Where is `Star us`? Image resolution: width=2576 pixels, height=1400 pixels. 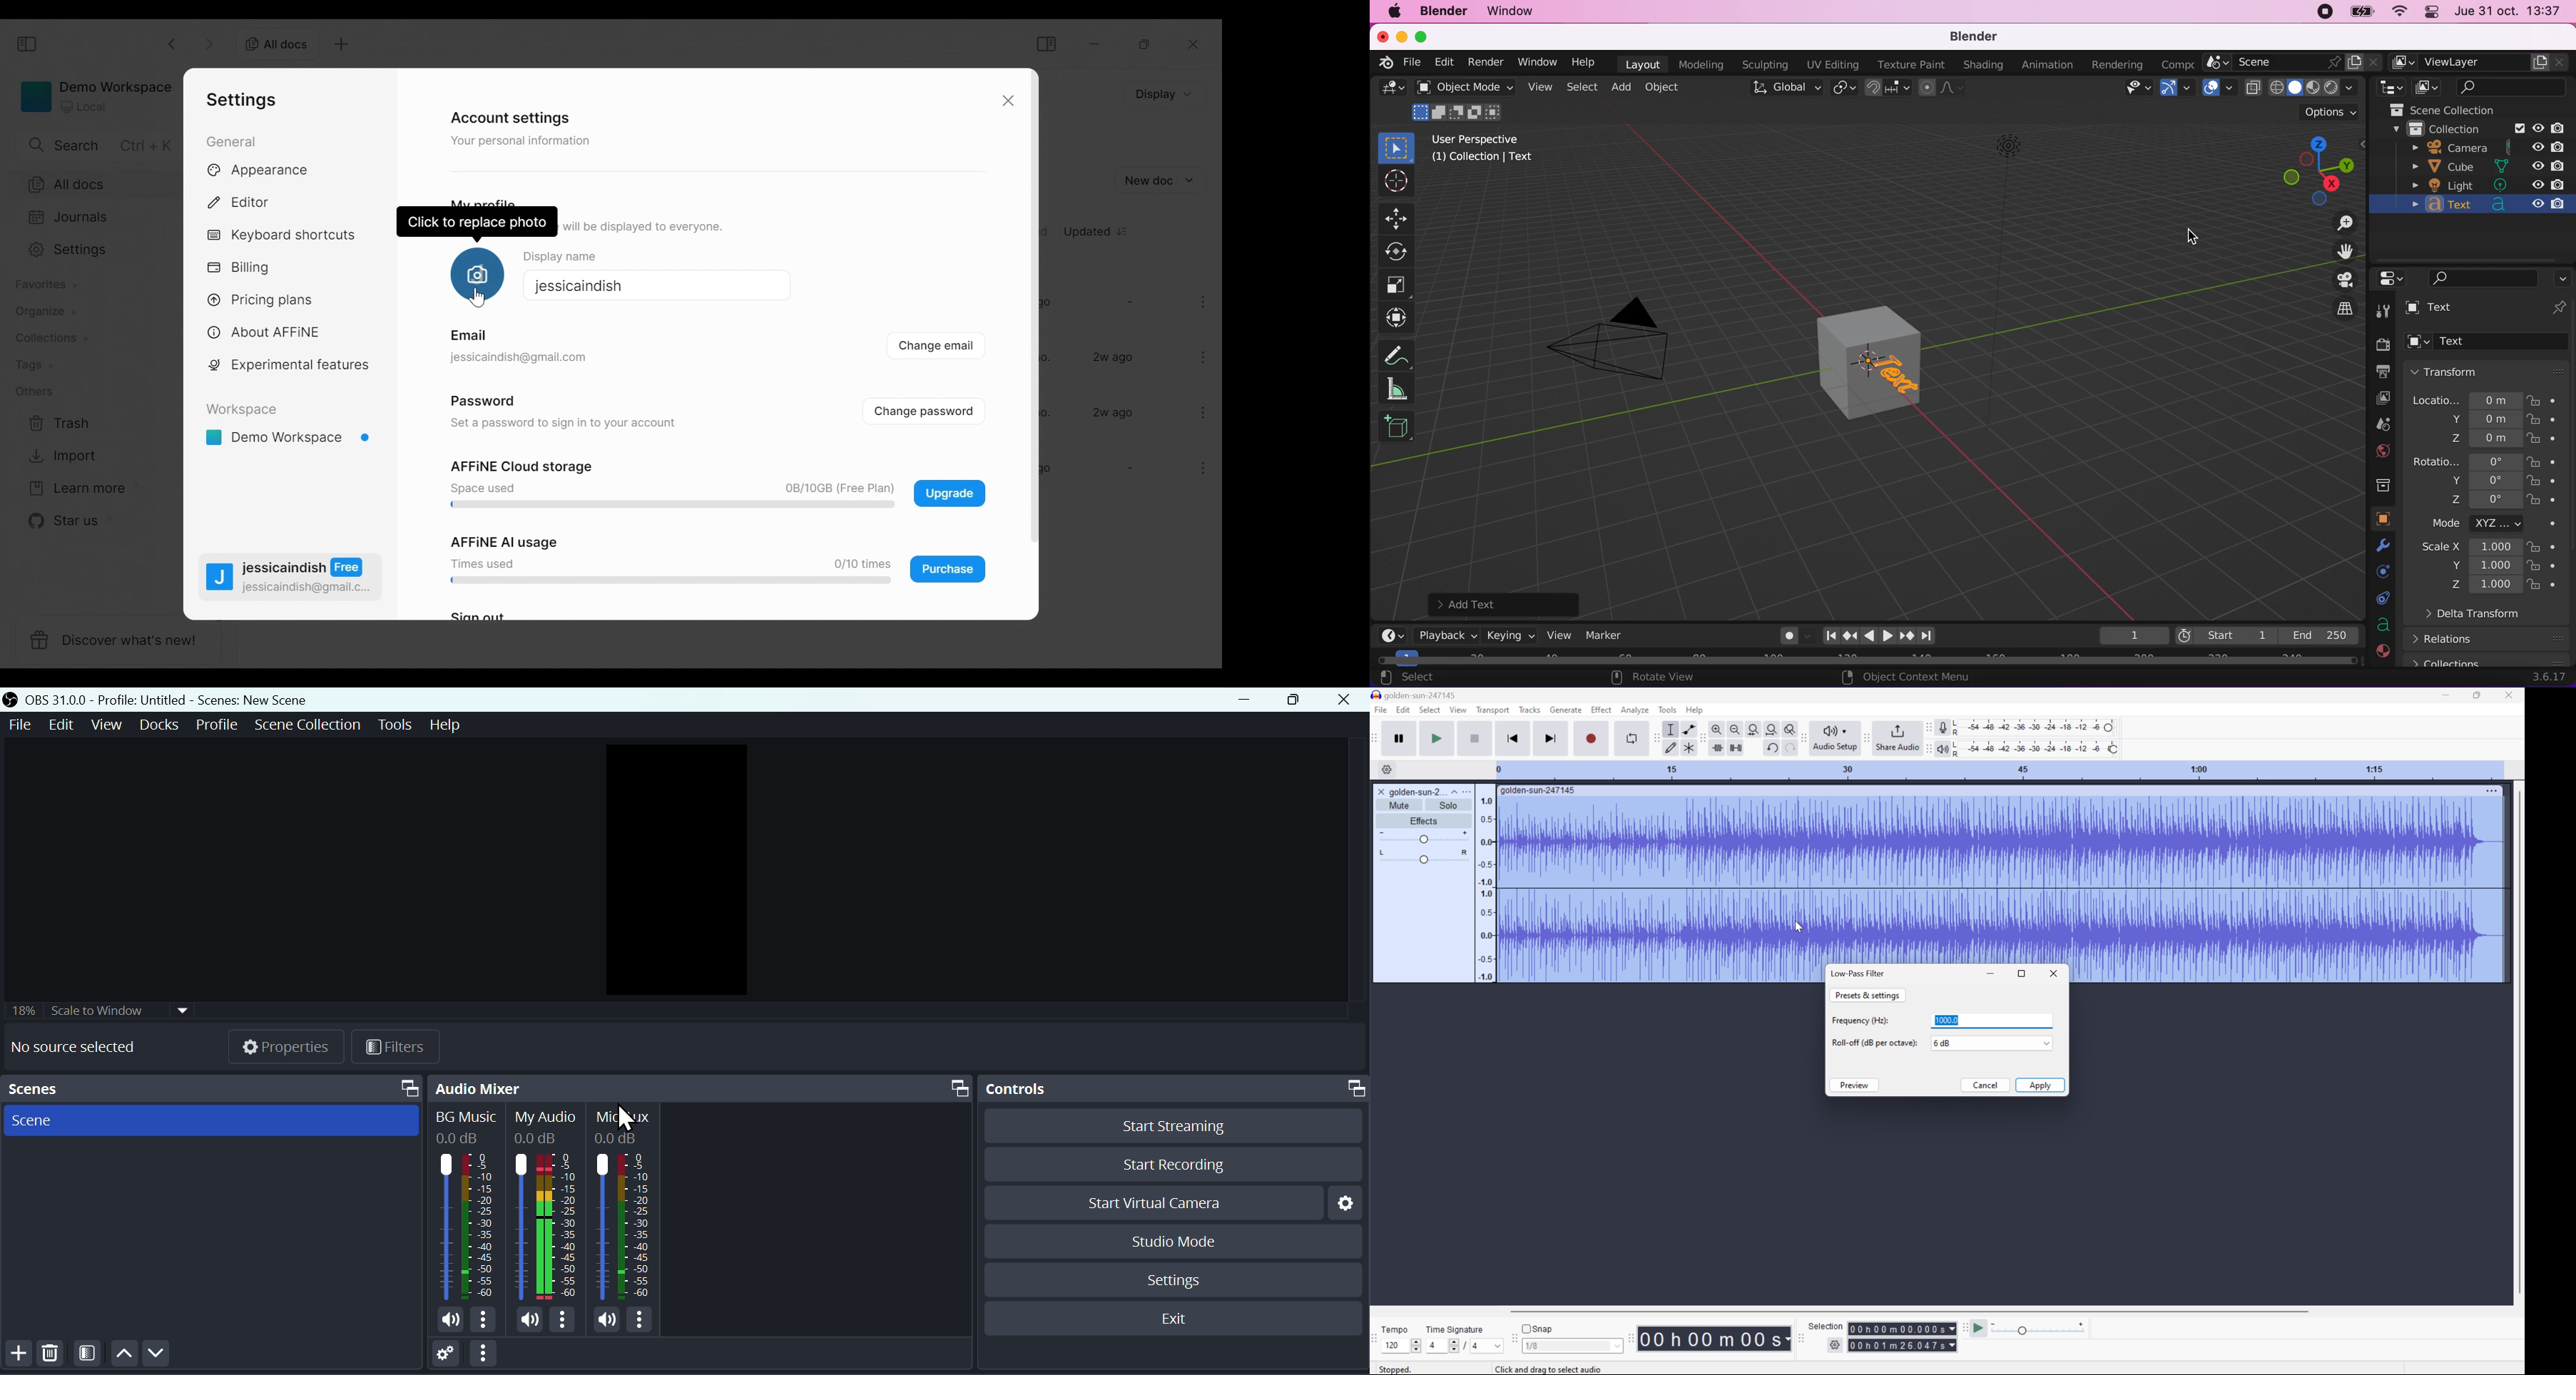
Star us is located at coordinates (56, 522).